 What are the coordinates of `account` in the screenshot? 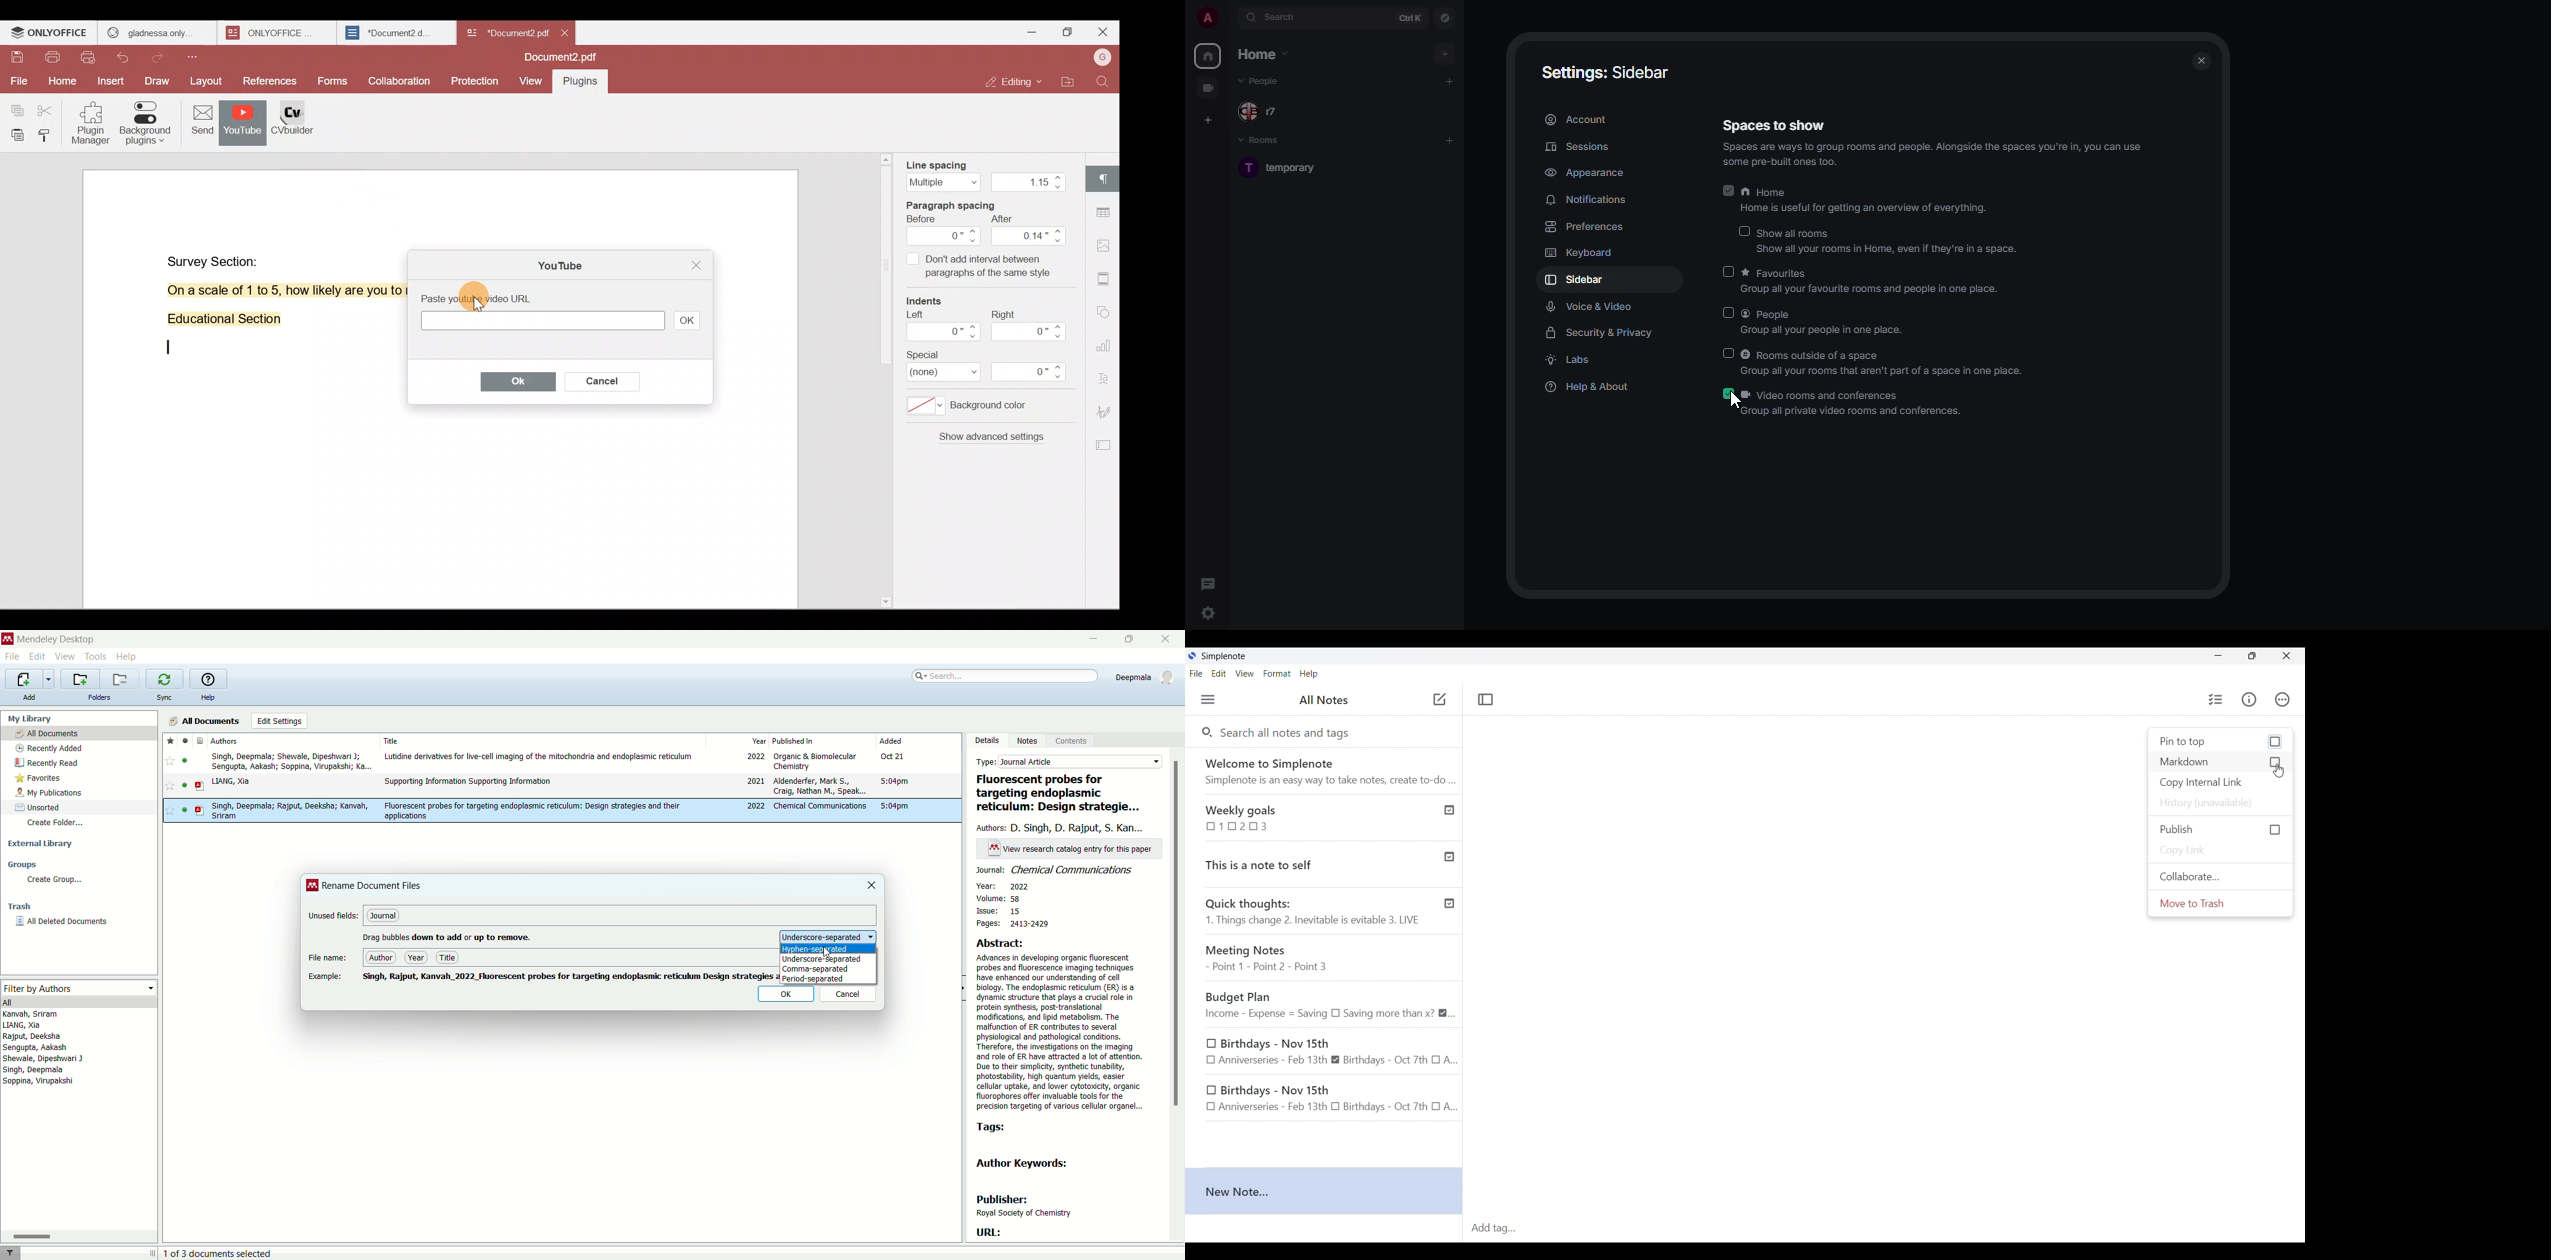 It's located at (1144, 676).